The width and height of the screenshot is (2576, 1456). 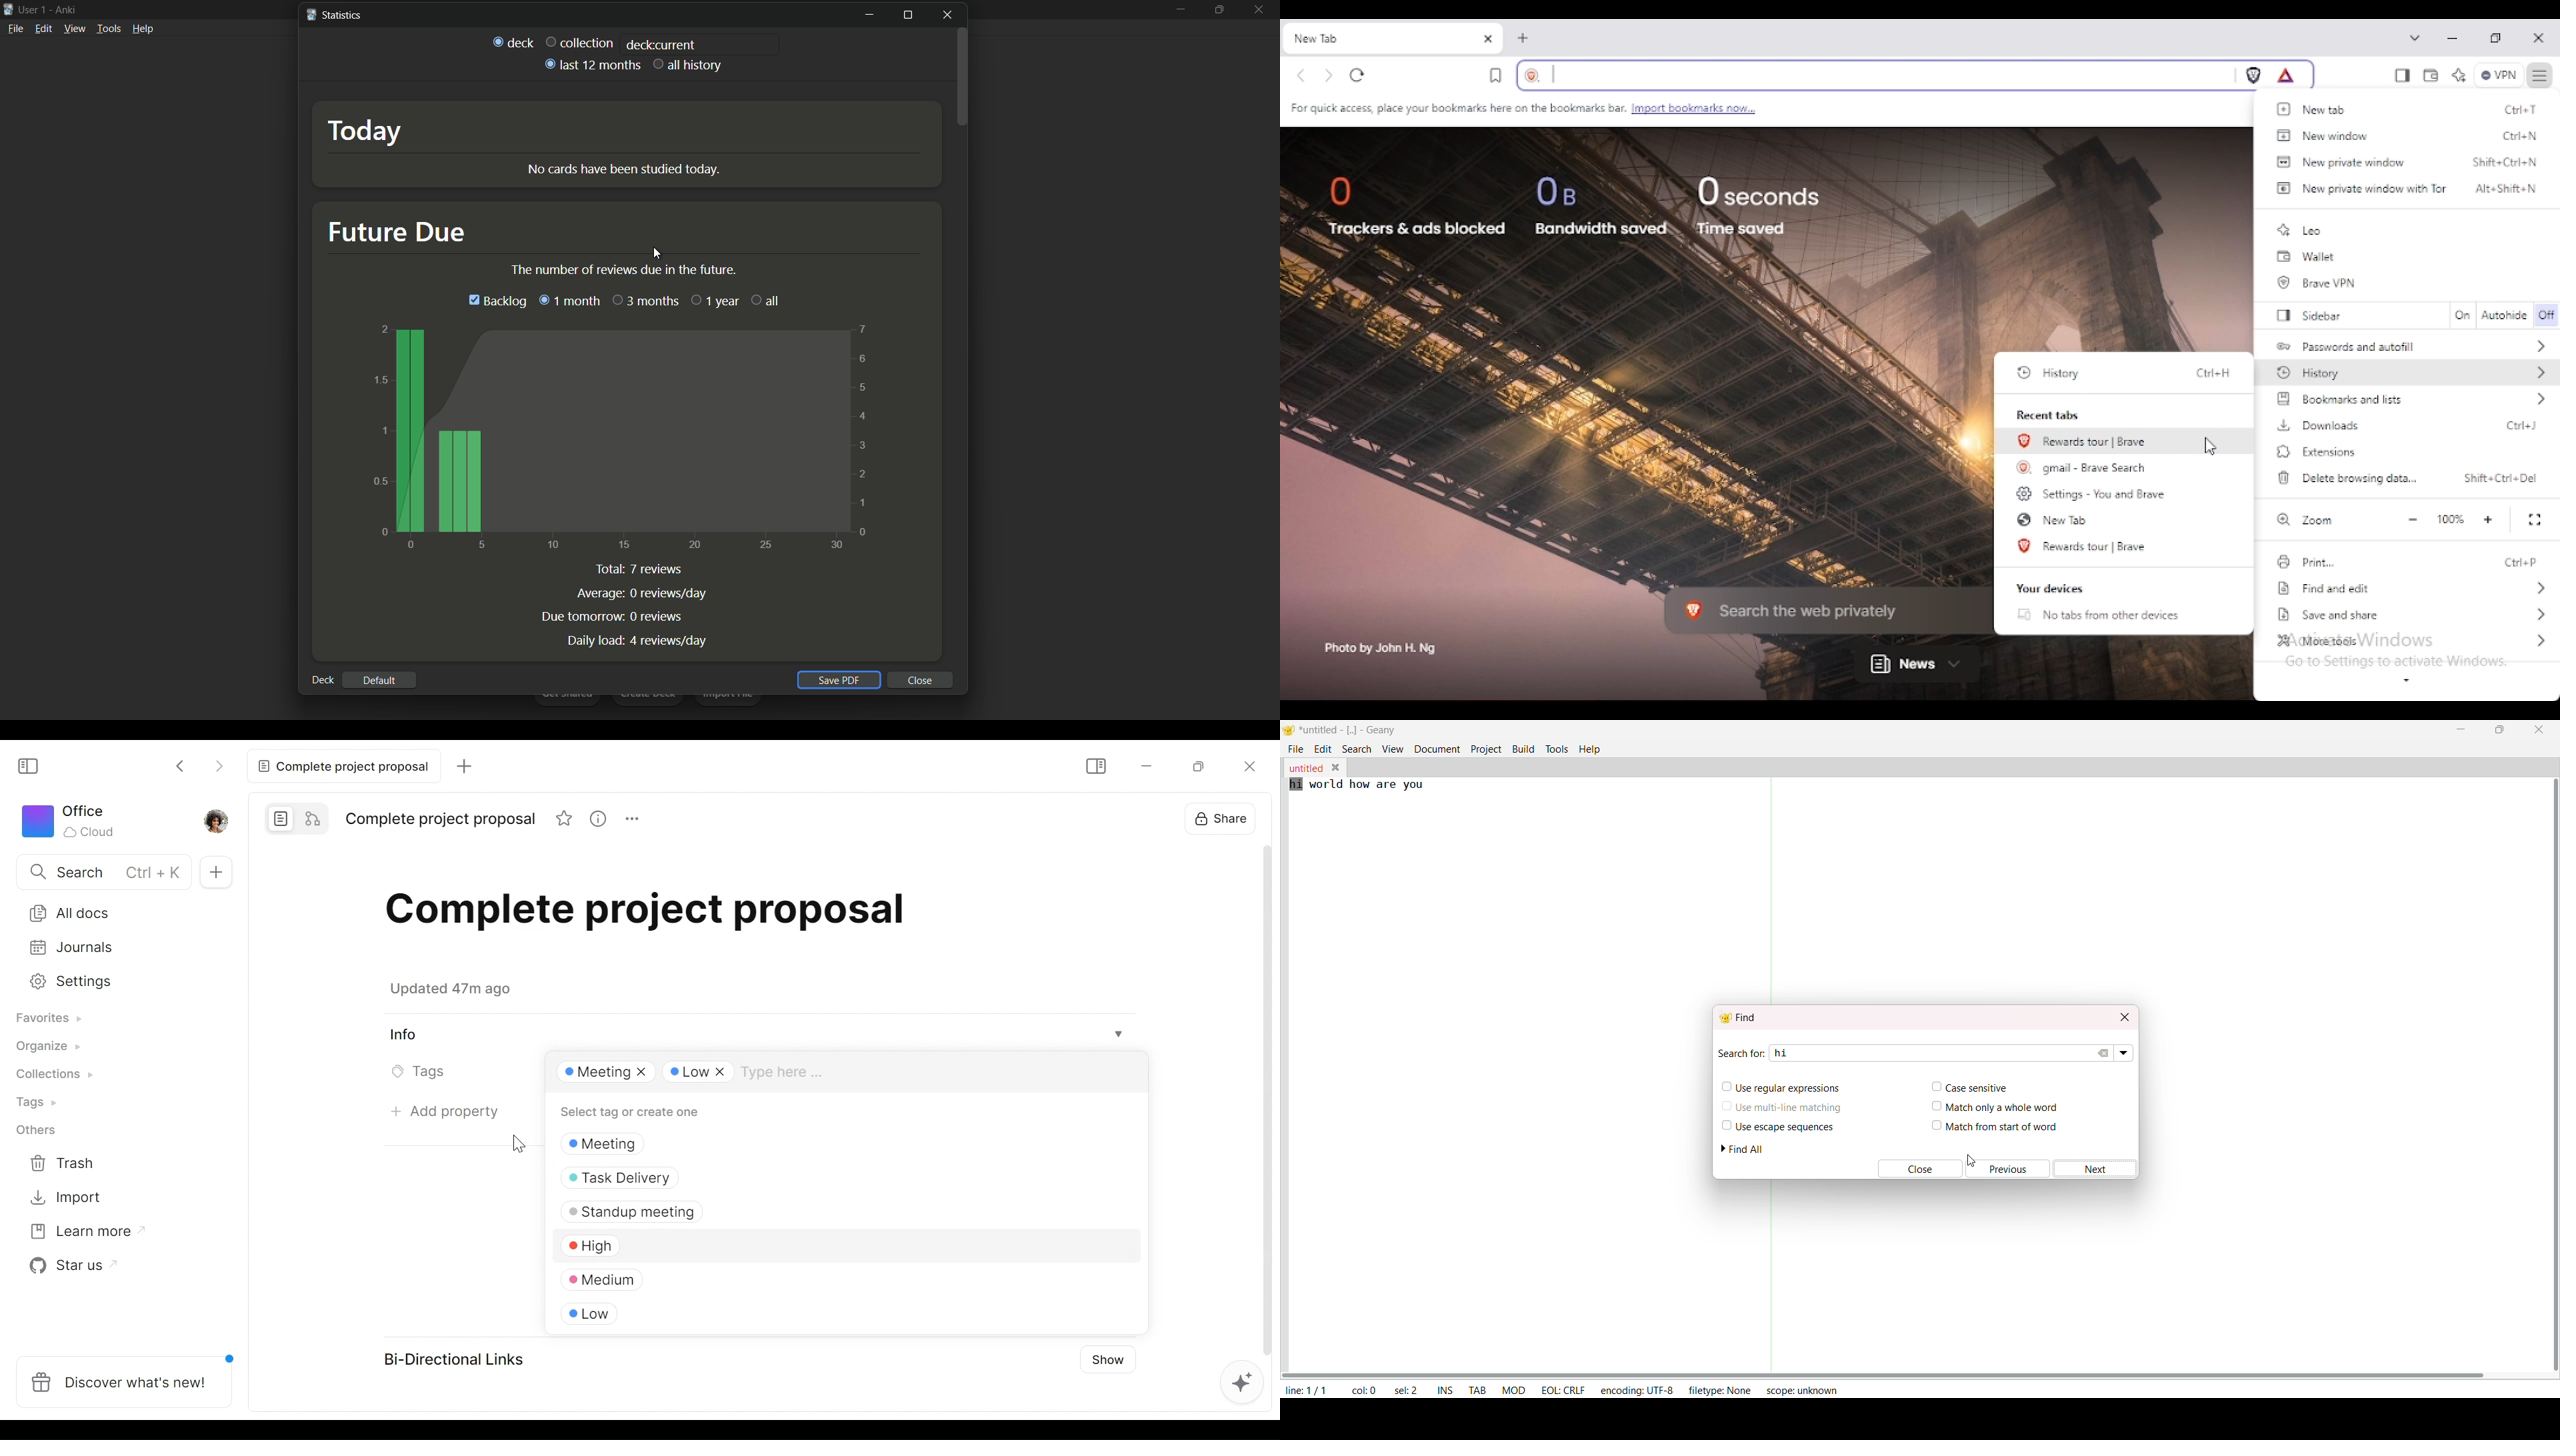 I want to click on today, so click(x=365, y=131).